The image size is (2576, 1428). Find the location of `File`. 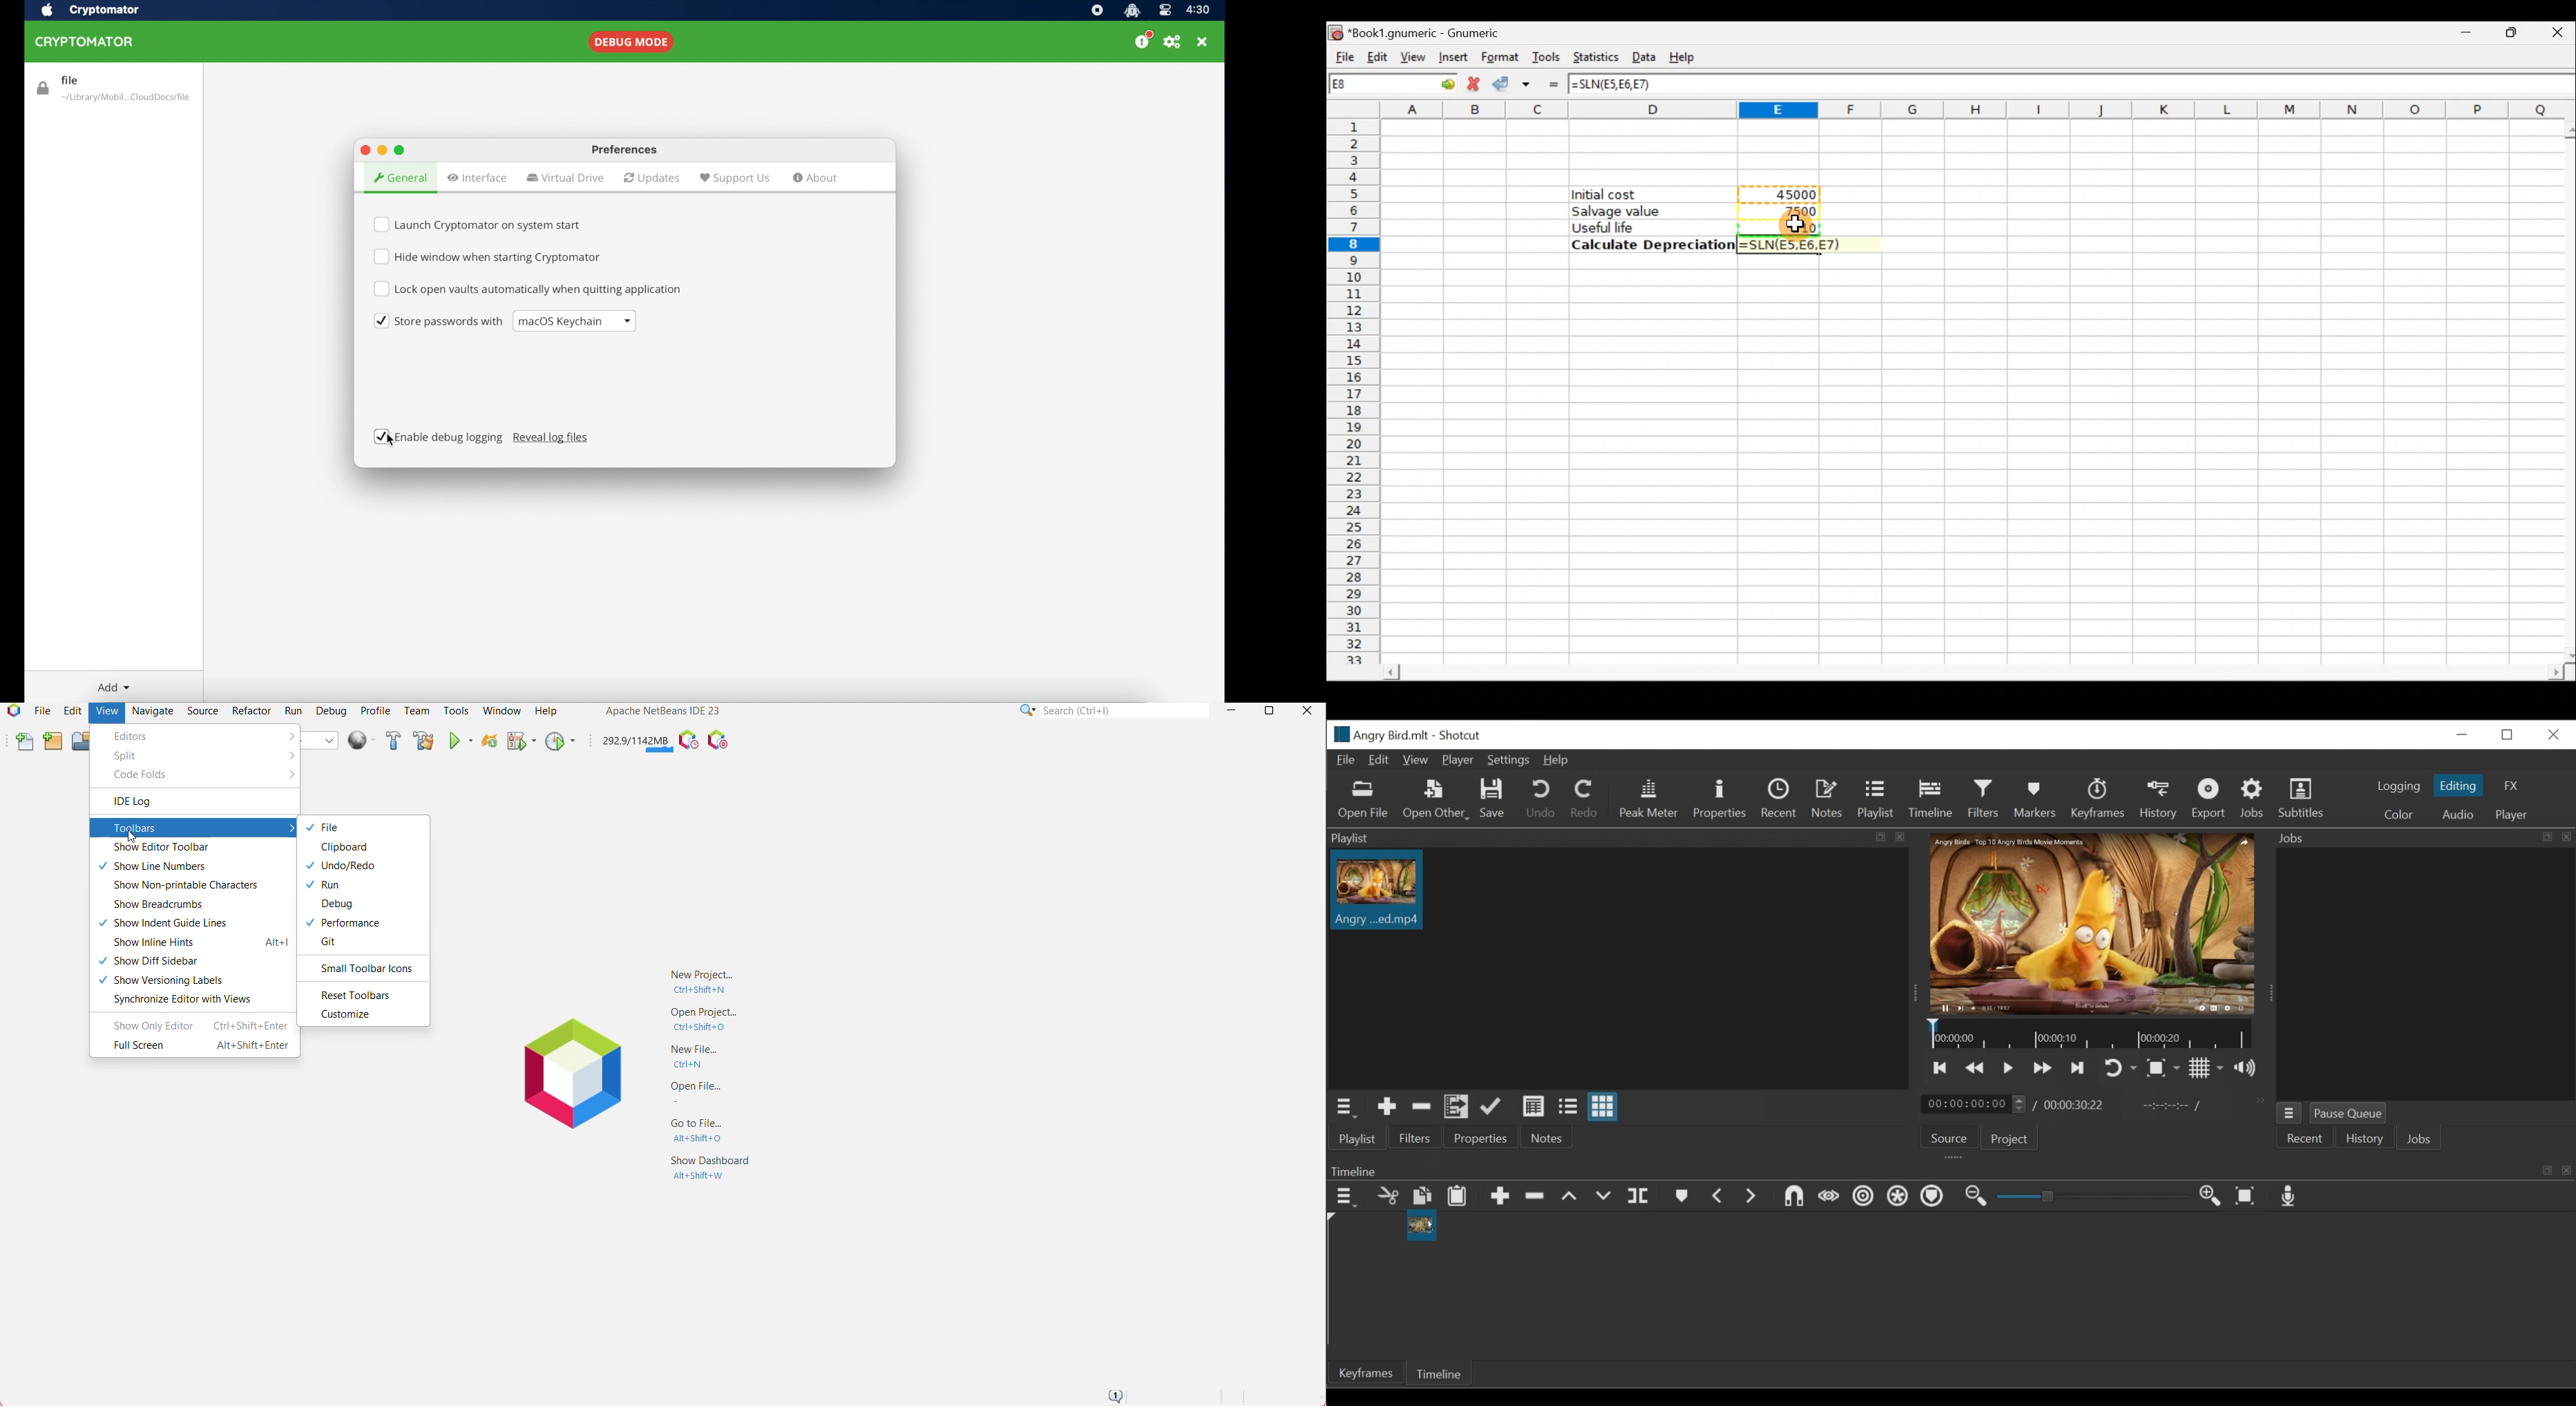

File is located at coordinates (1347, 761).